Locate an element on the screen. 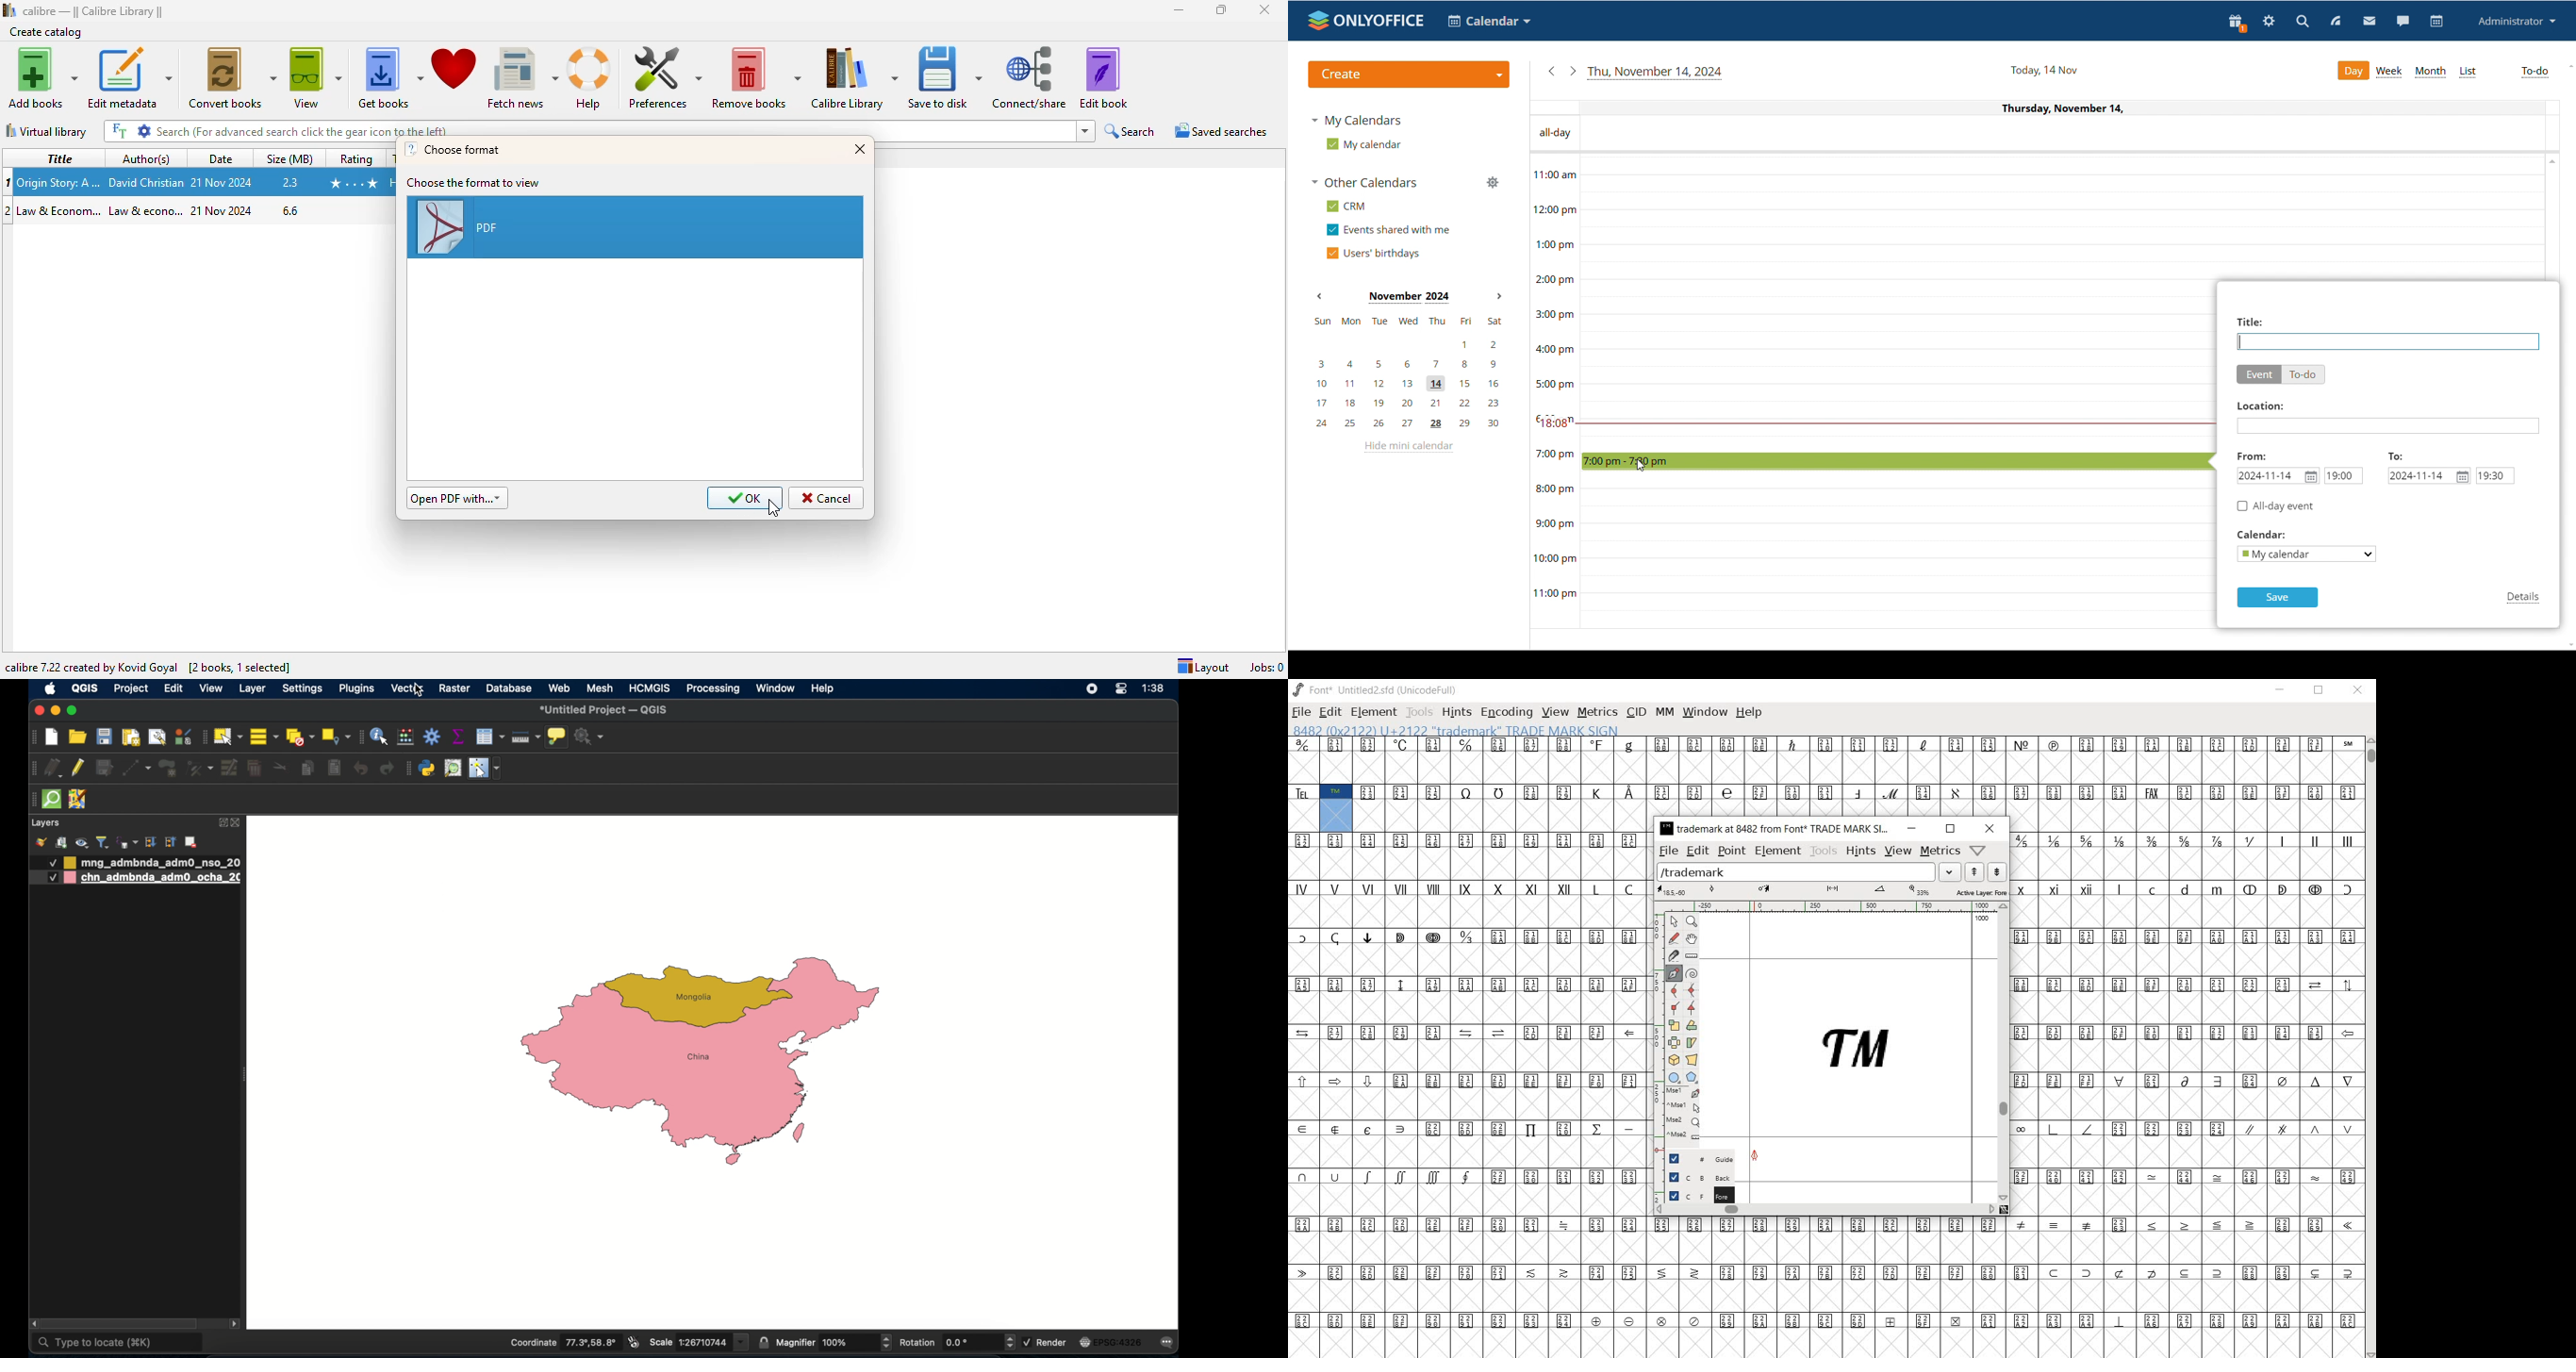 The image size is (2576, 1372). attributes toolbar is located at coordinates (359, 736).